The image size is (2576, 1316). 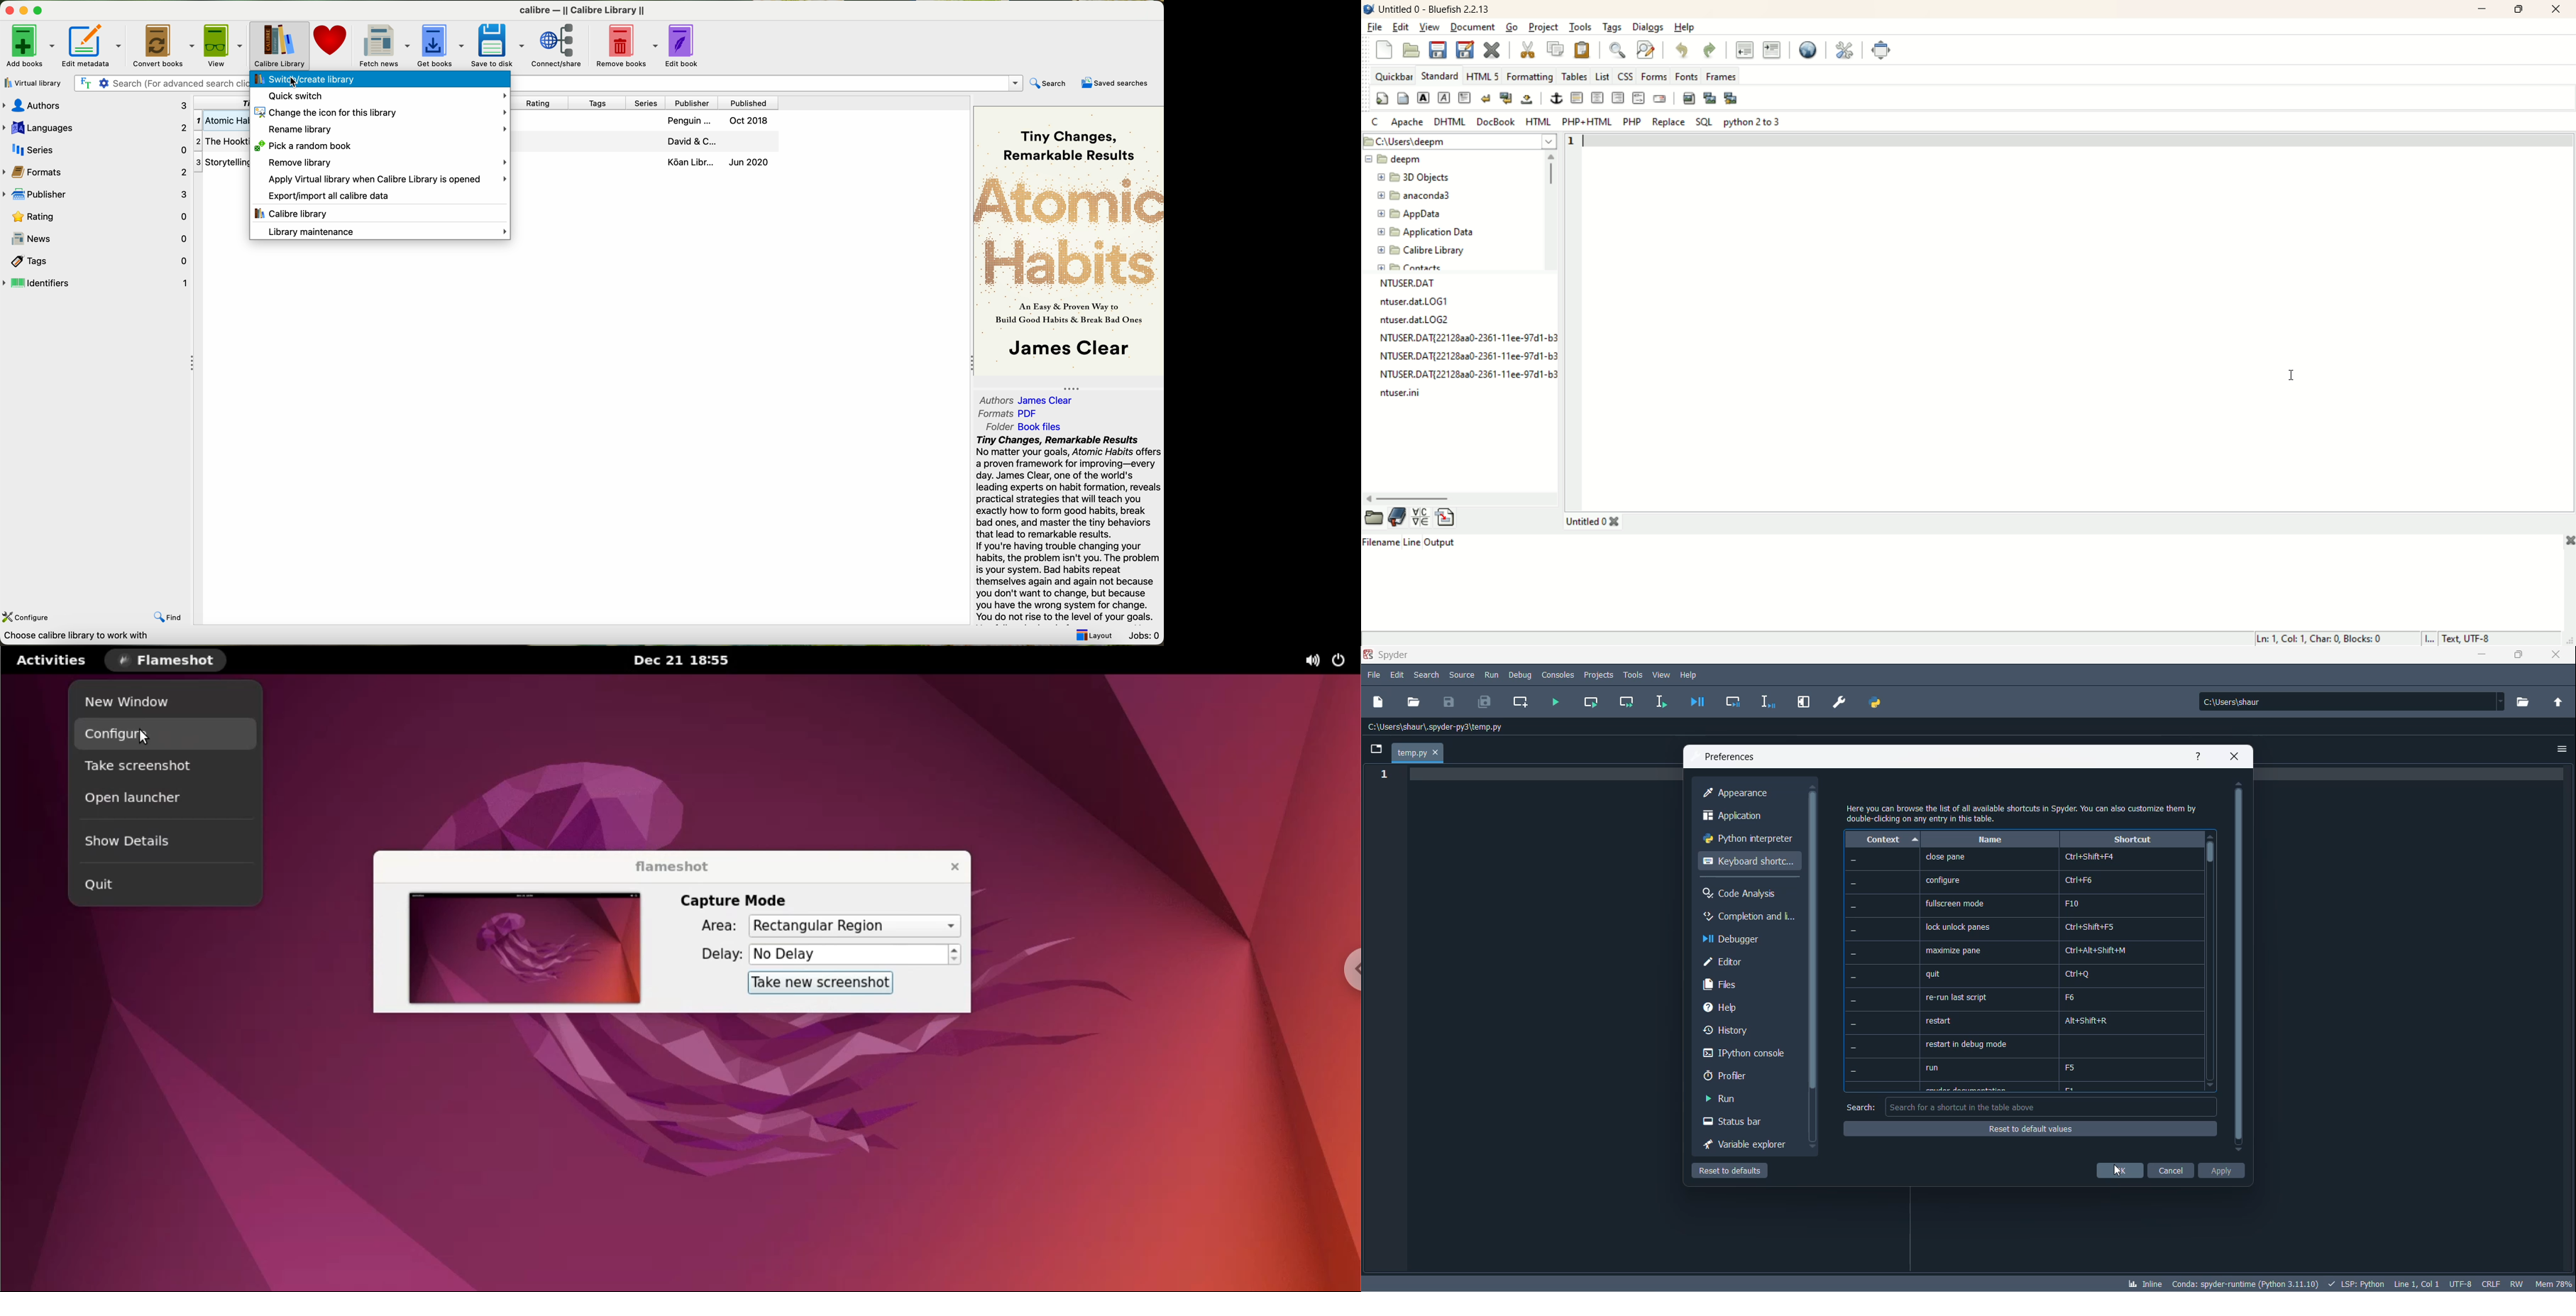 What do you see at coordinates (1710, 51) in the screenshot?
I see `redo` at bounding box center [1710, 51].